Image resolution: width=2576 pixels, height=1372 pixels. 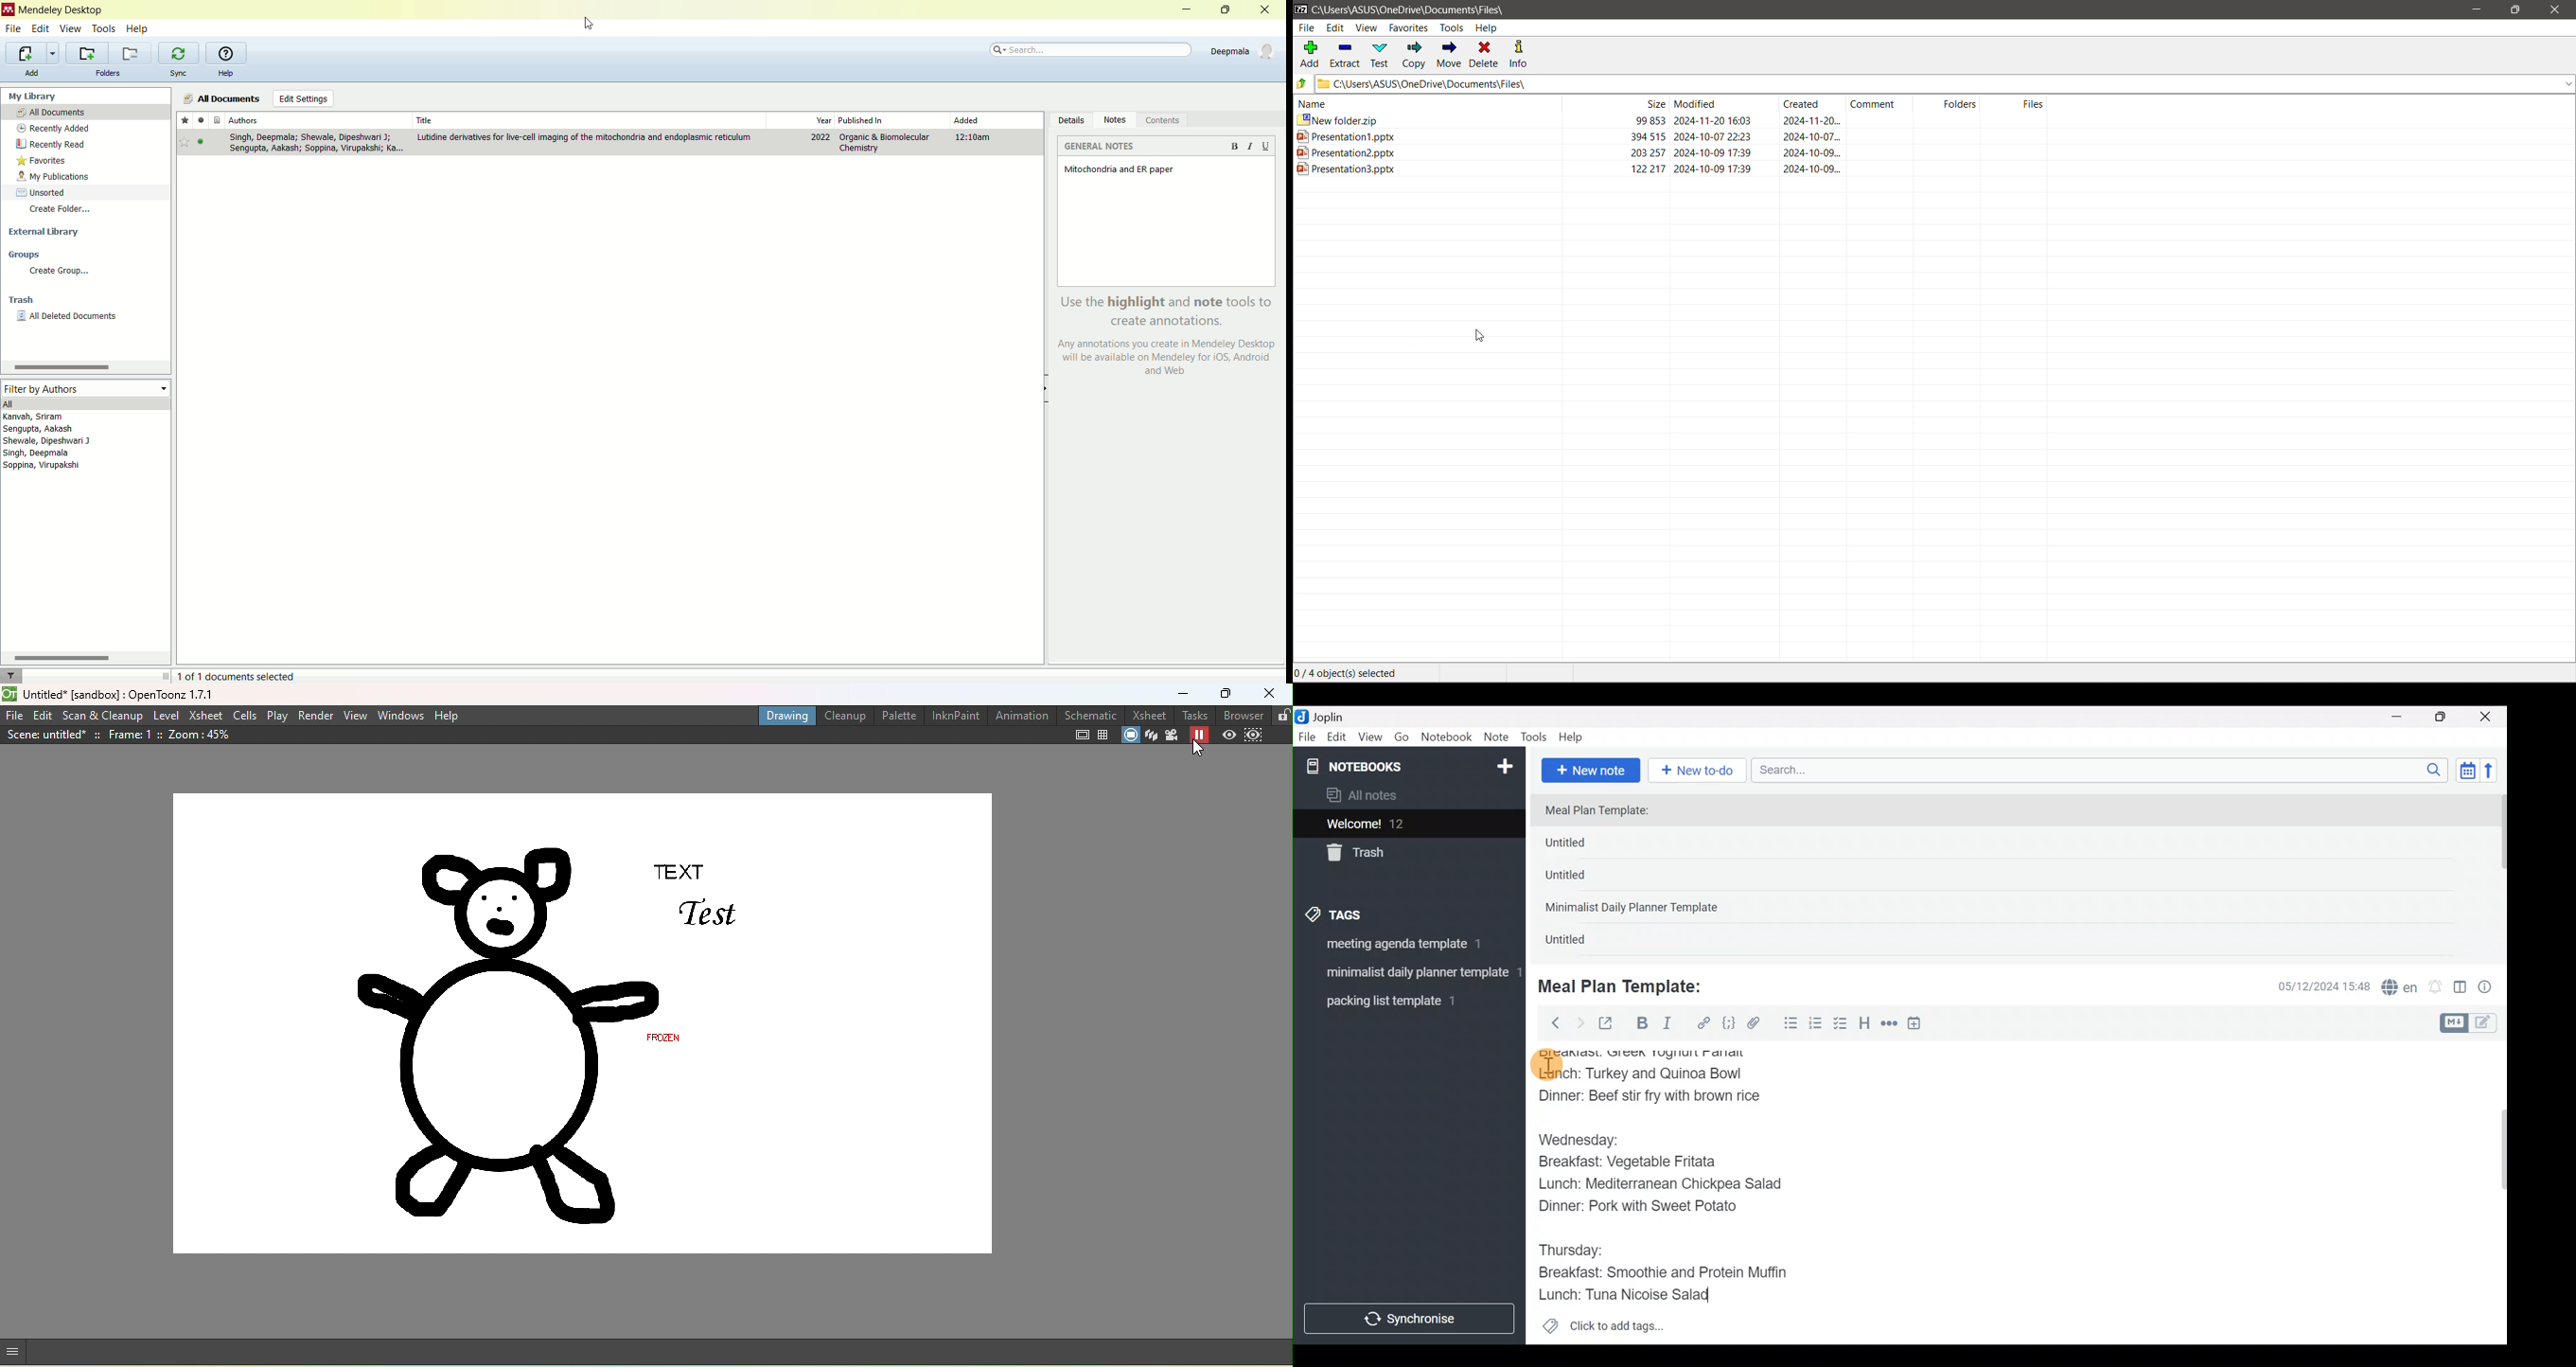 I want to click on sync, so click(x=179, y=72).